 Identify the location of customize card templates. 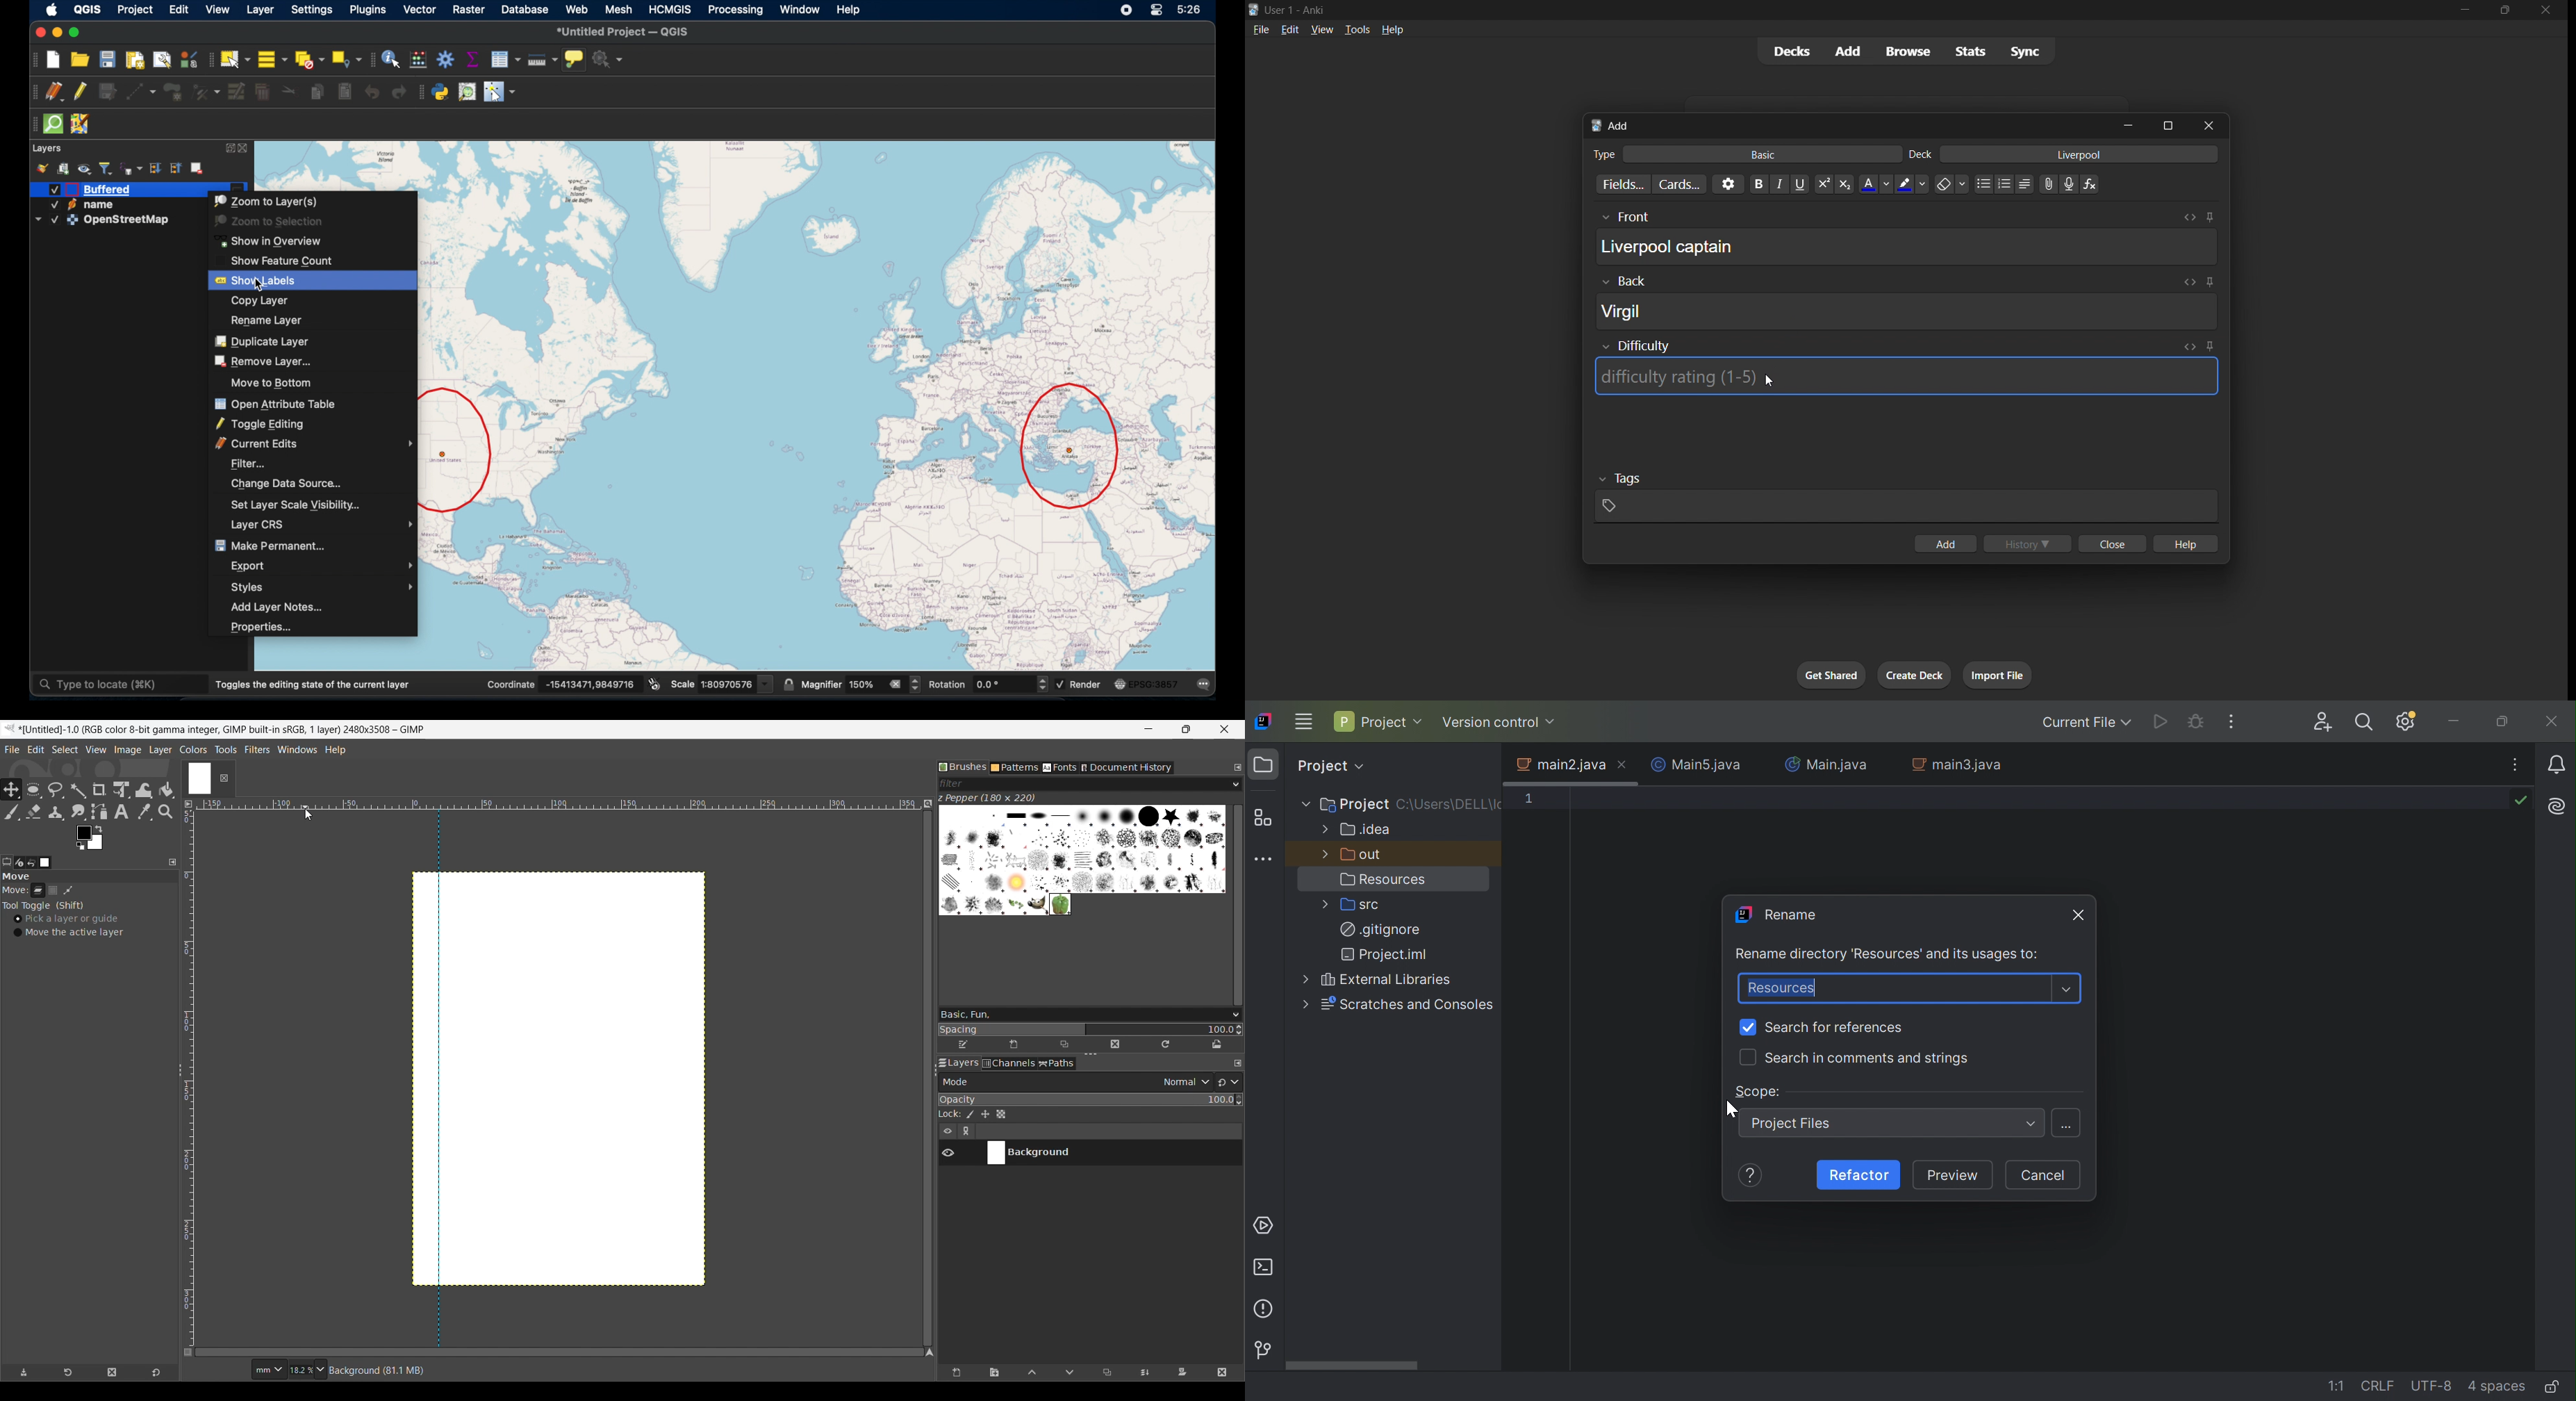
(1679, 185).